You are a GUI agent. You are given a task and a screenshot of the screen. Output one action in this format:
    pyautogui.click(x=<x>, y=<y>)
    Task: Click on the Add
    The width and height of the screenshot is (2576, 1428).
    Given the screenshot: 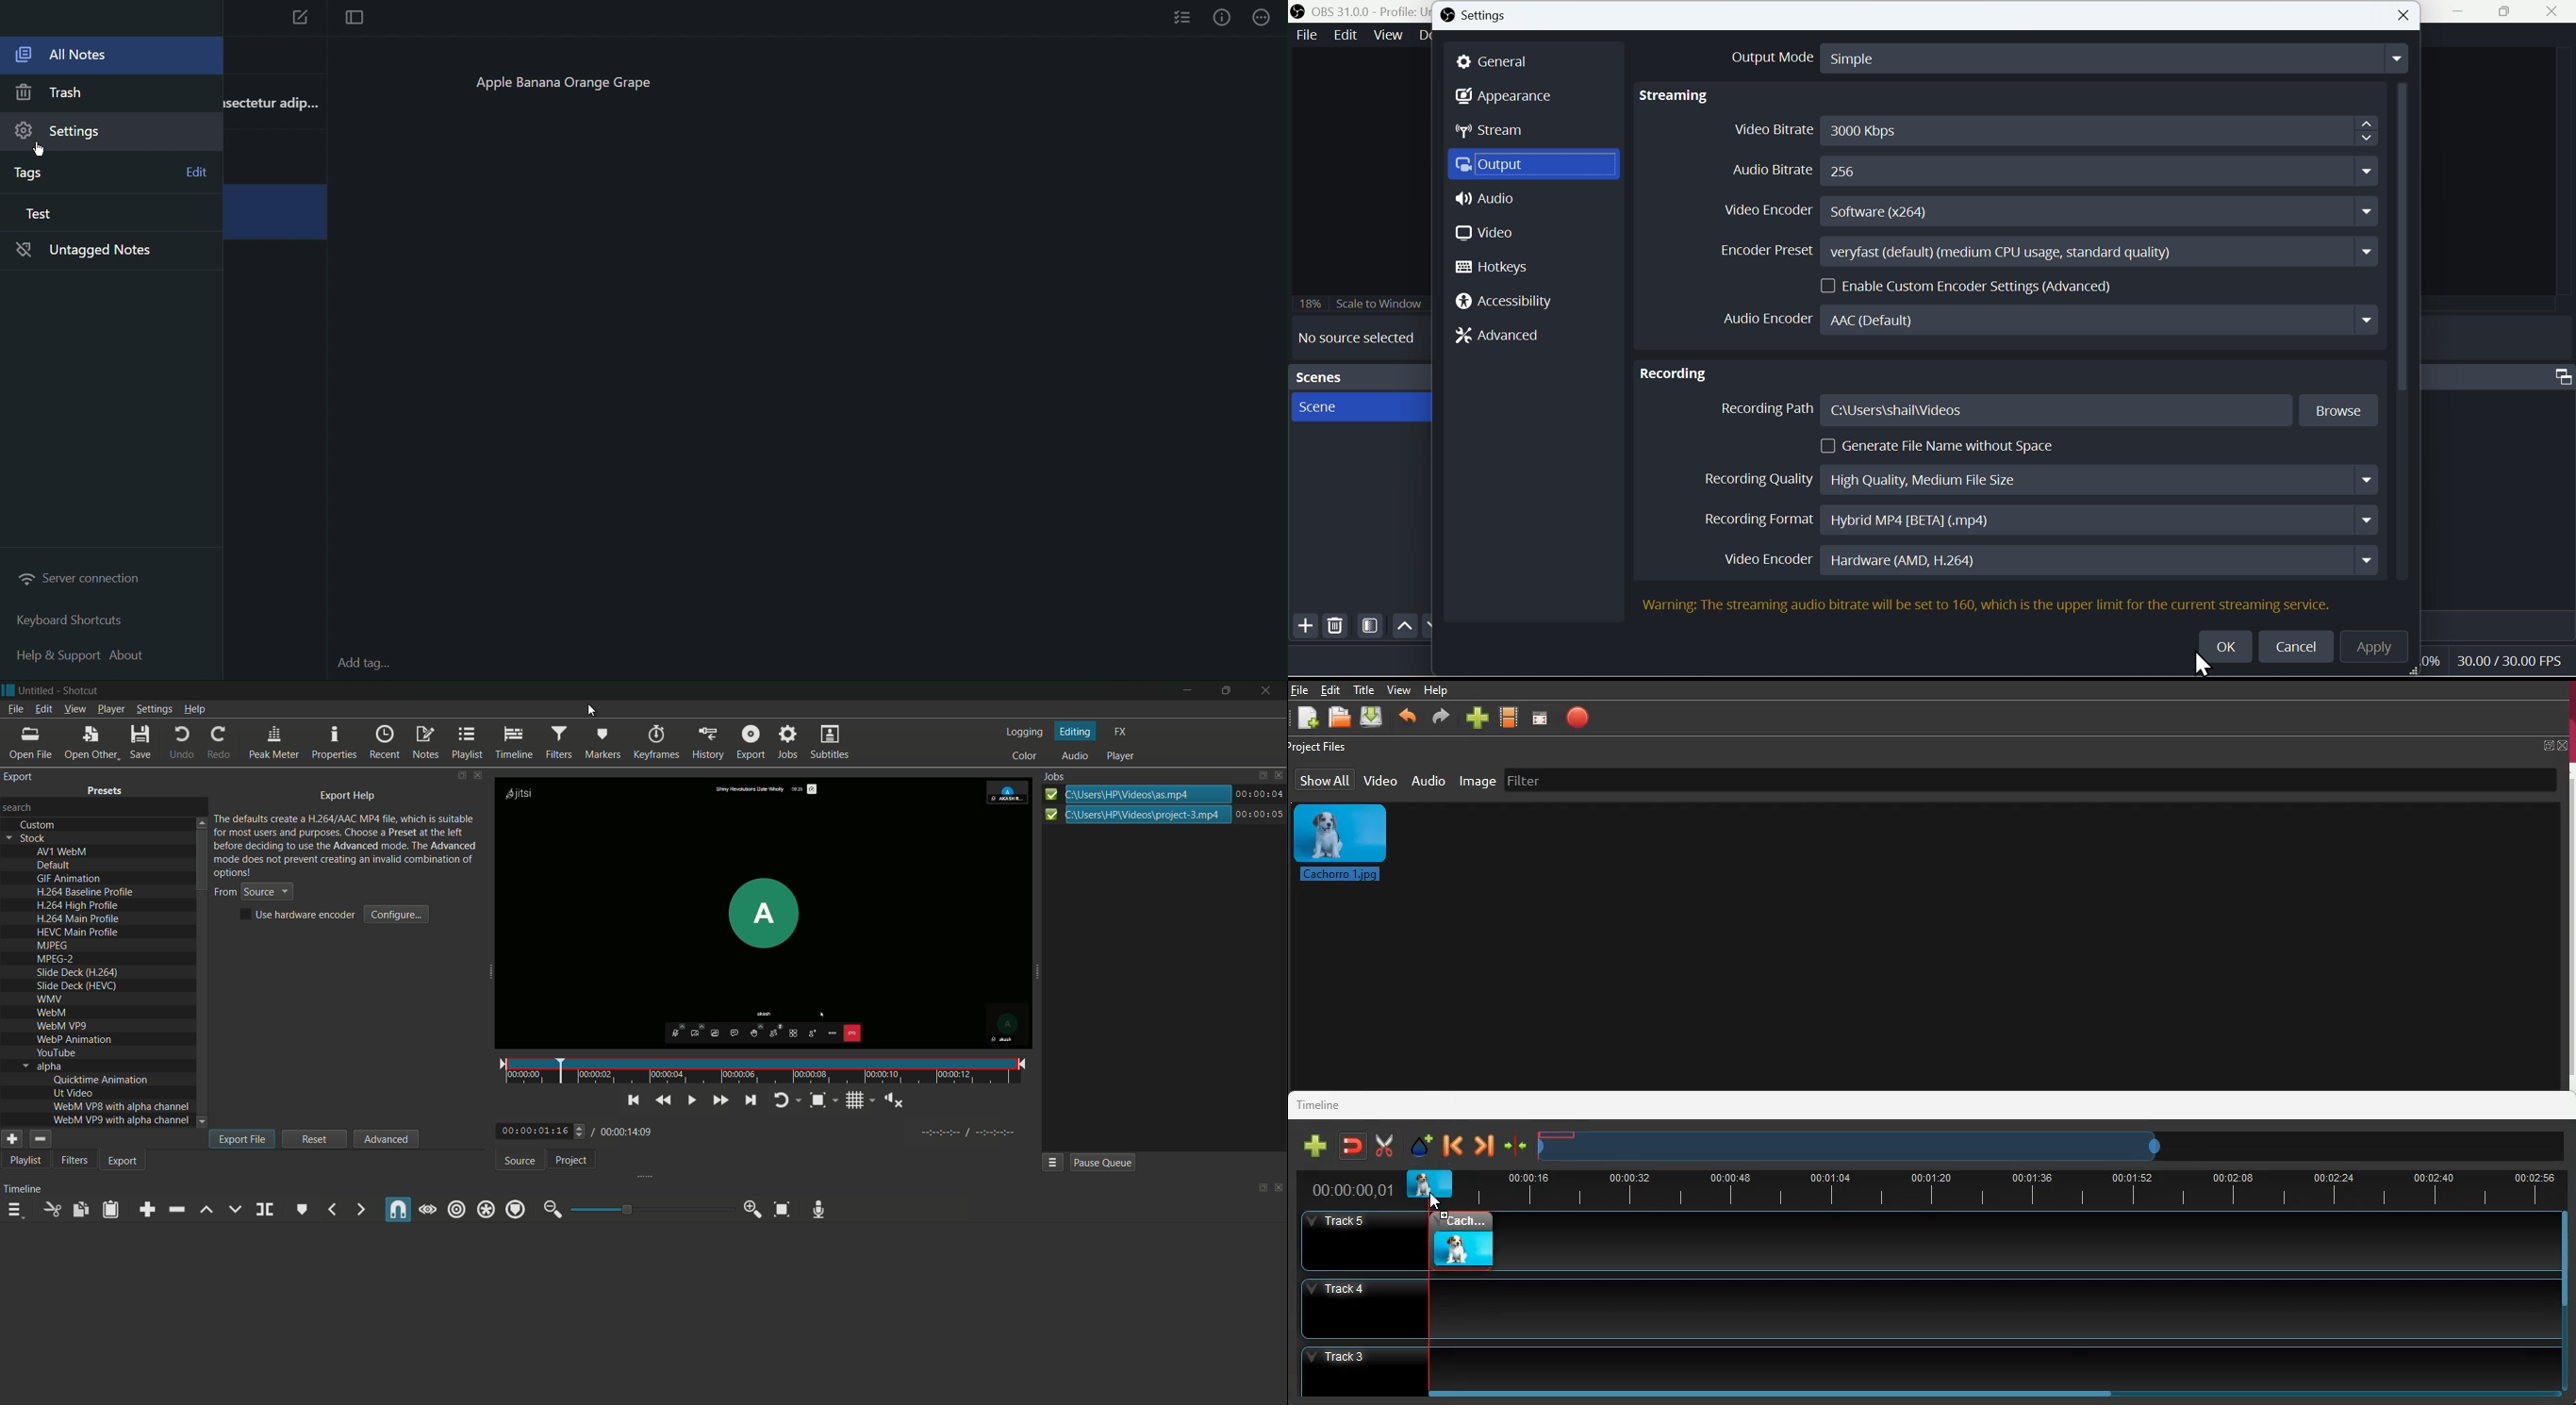 What is the action you would take?
    pyautogui.click(x=1303, y=629)
    